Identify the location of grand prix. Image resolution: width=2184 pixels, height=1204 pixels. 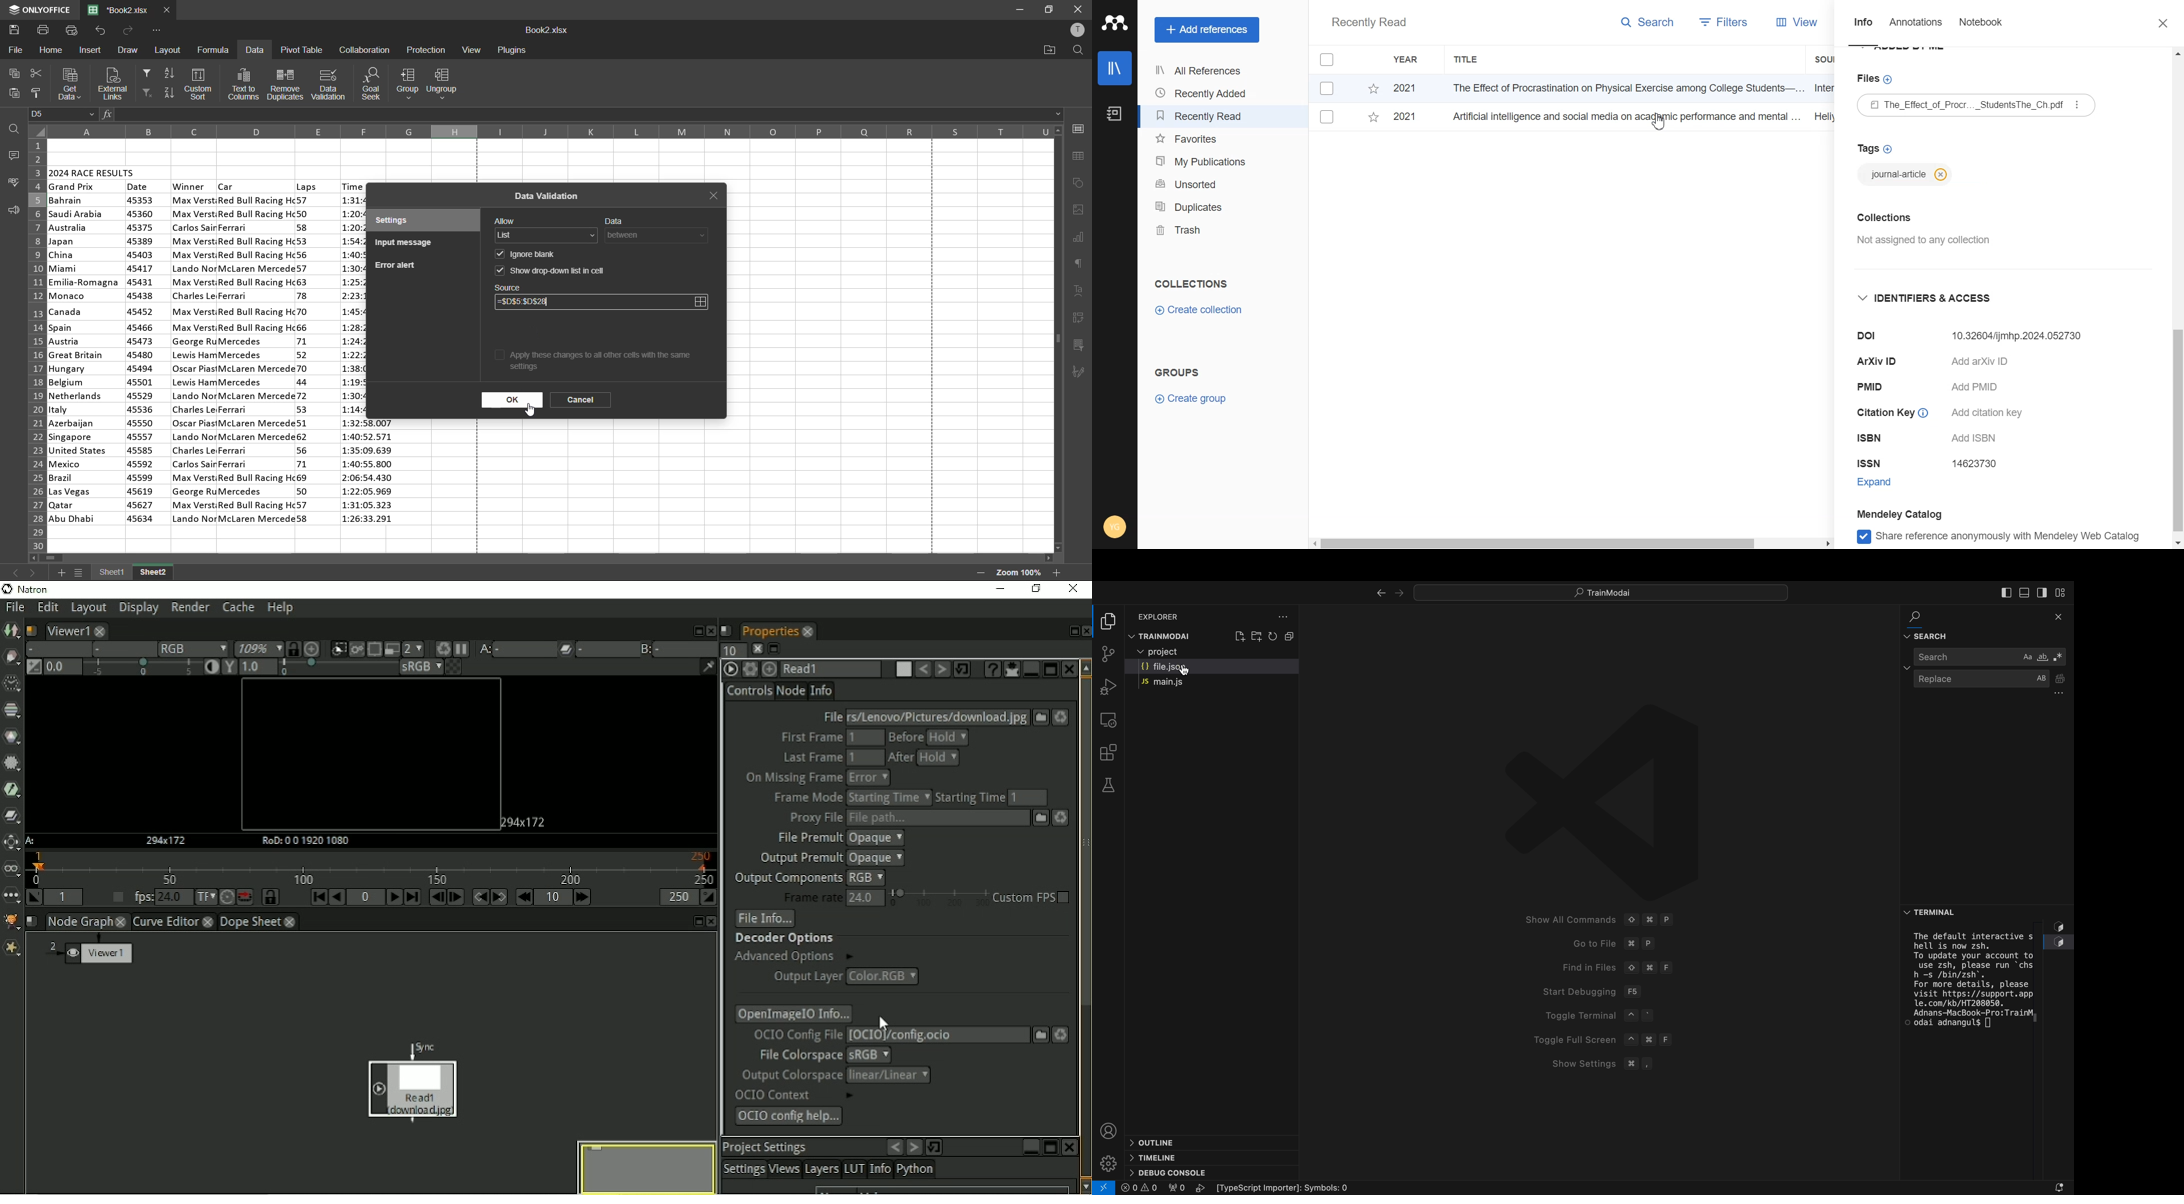
(73, 187).